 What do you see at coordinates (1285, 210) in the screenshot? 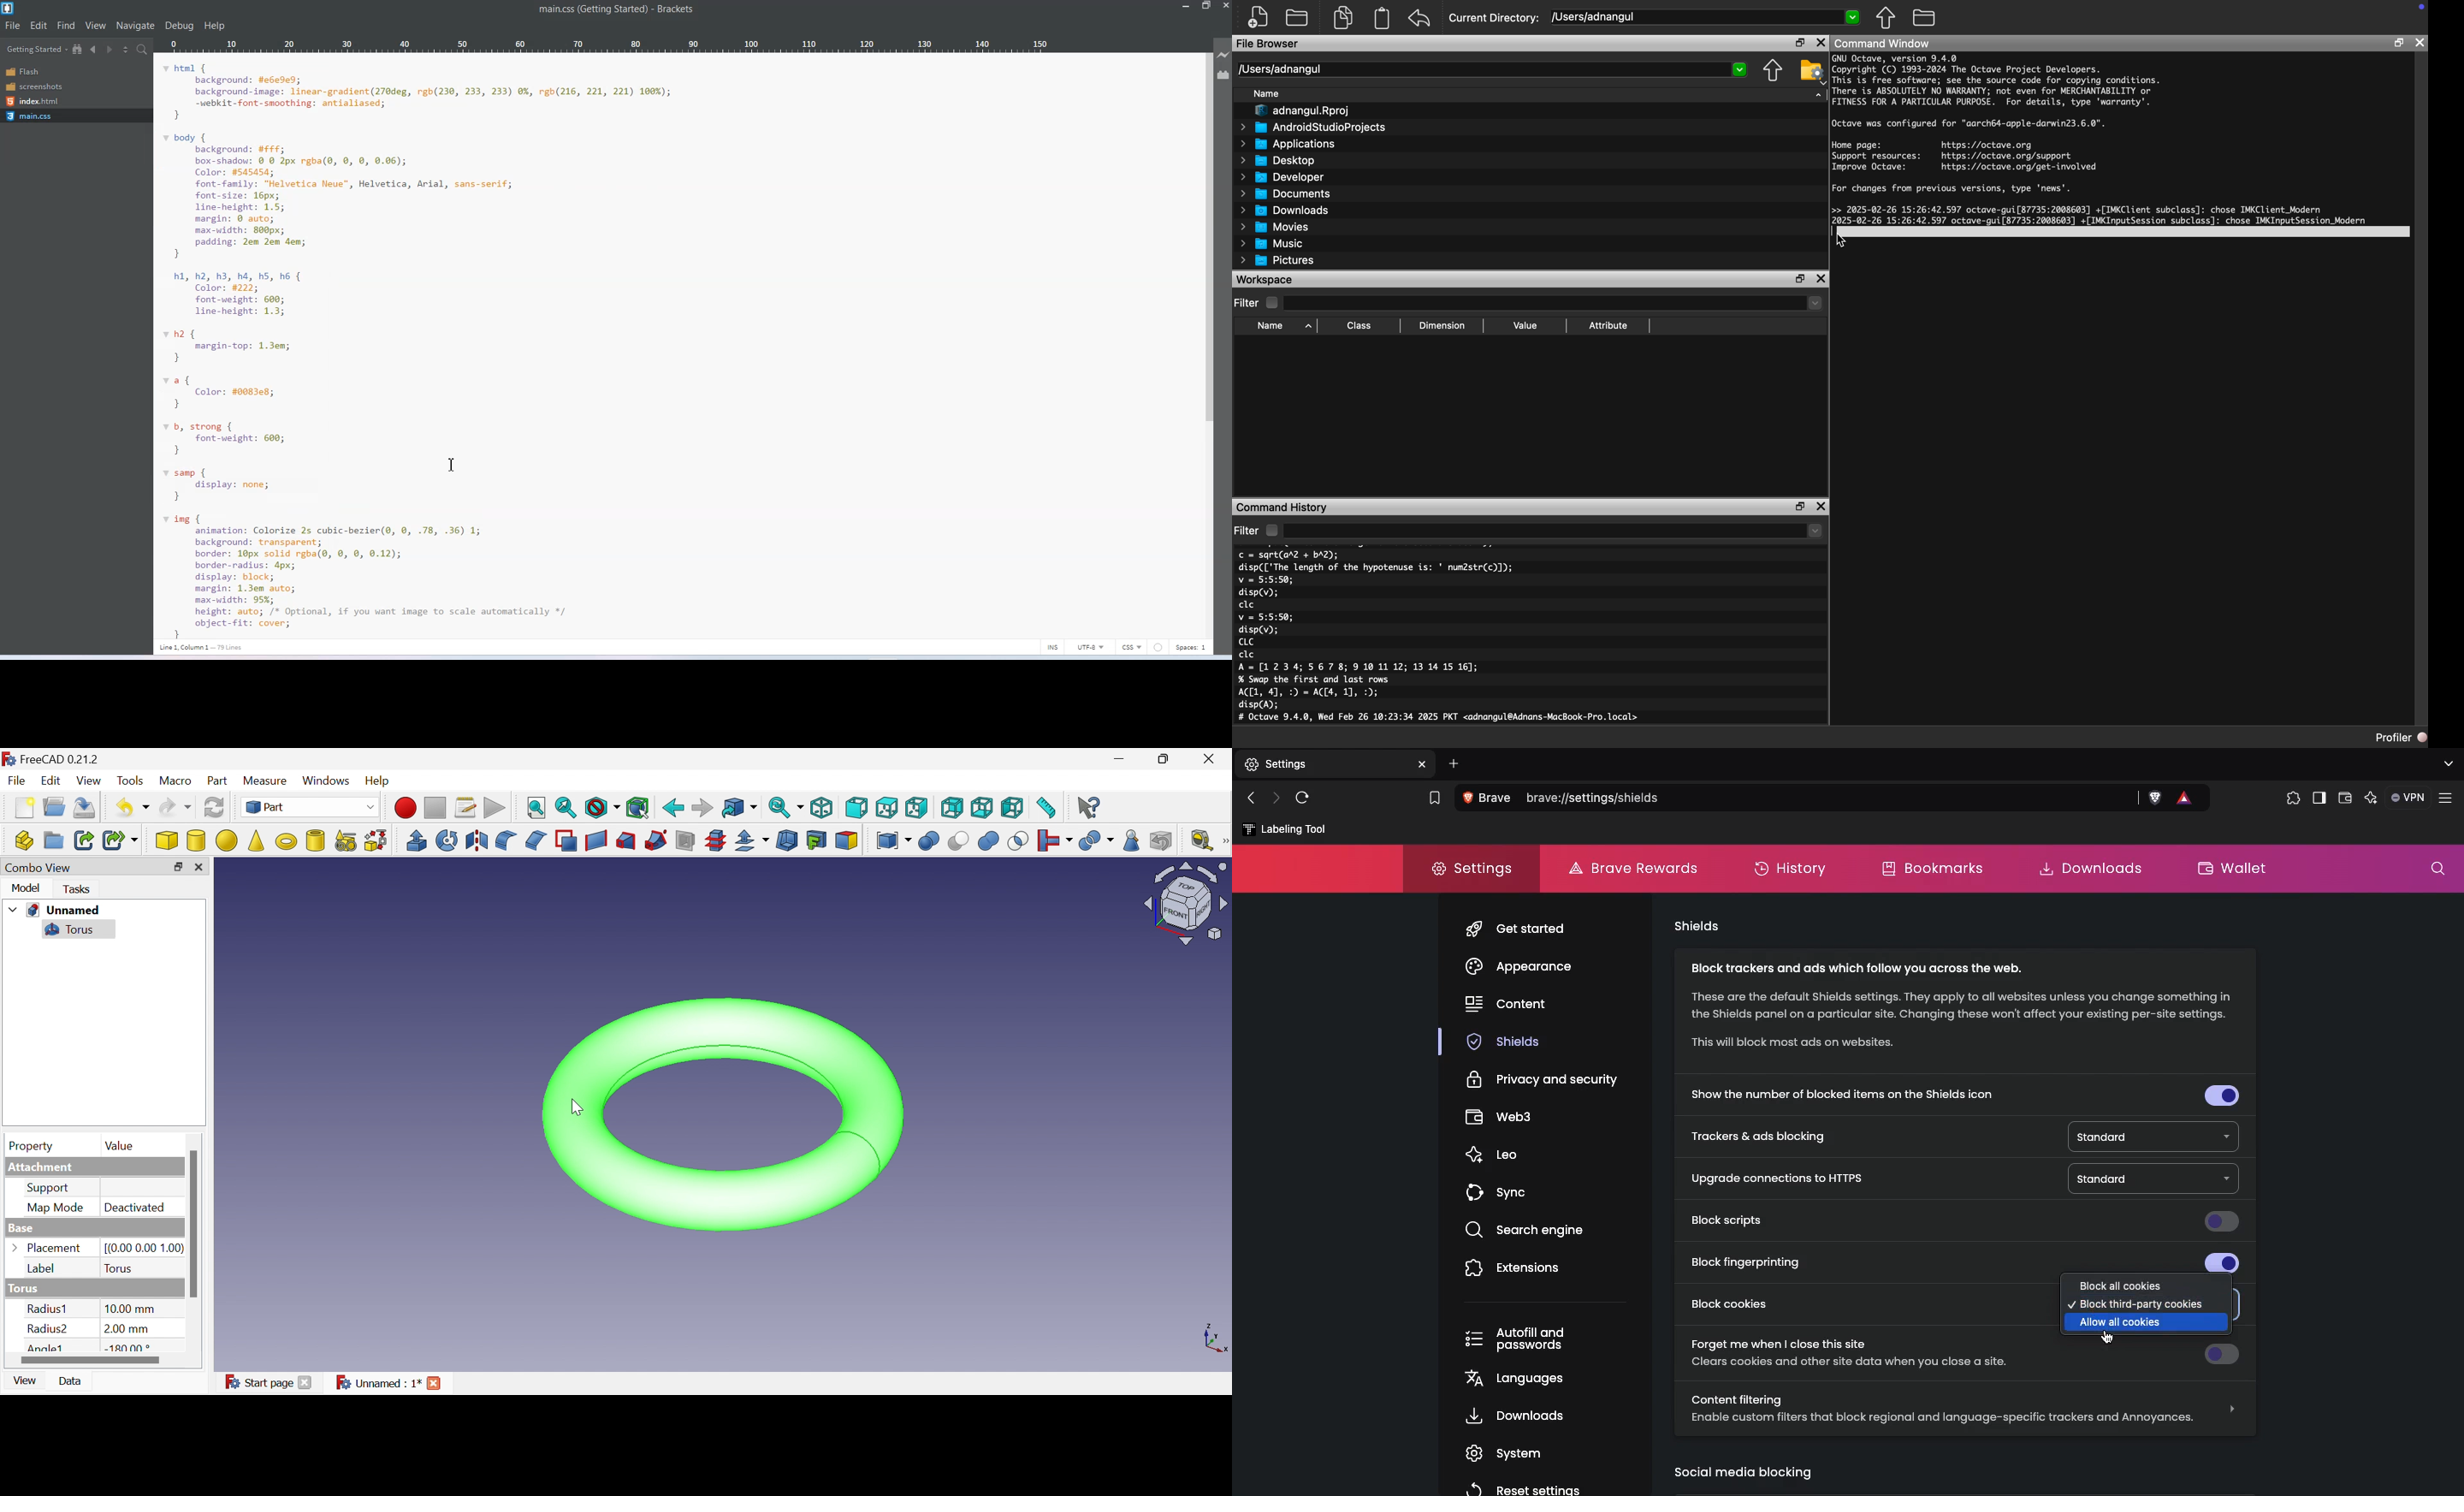
I see `Downloads` at bounding box center [1285, 210].